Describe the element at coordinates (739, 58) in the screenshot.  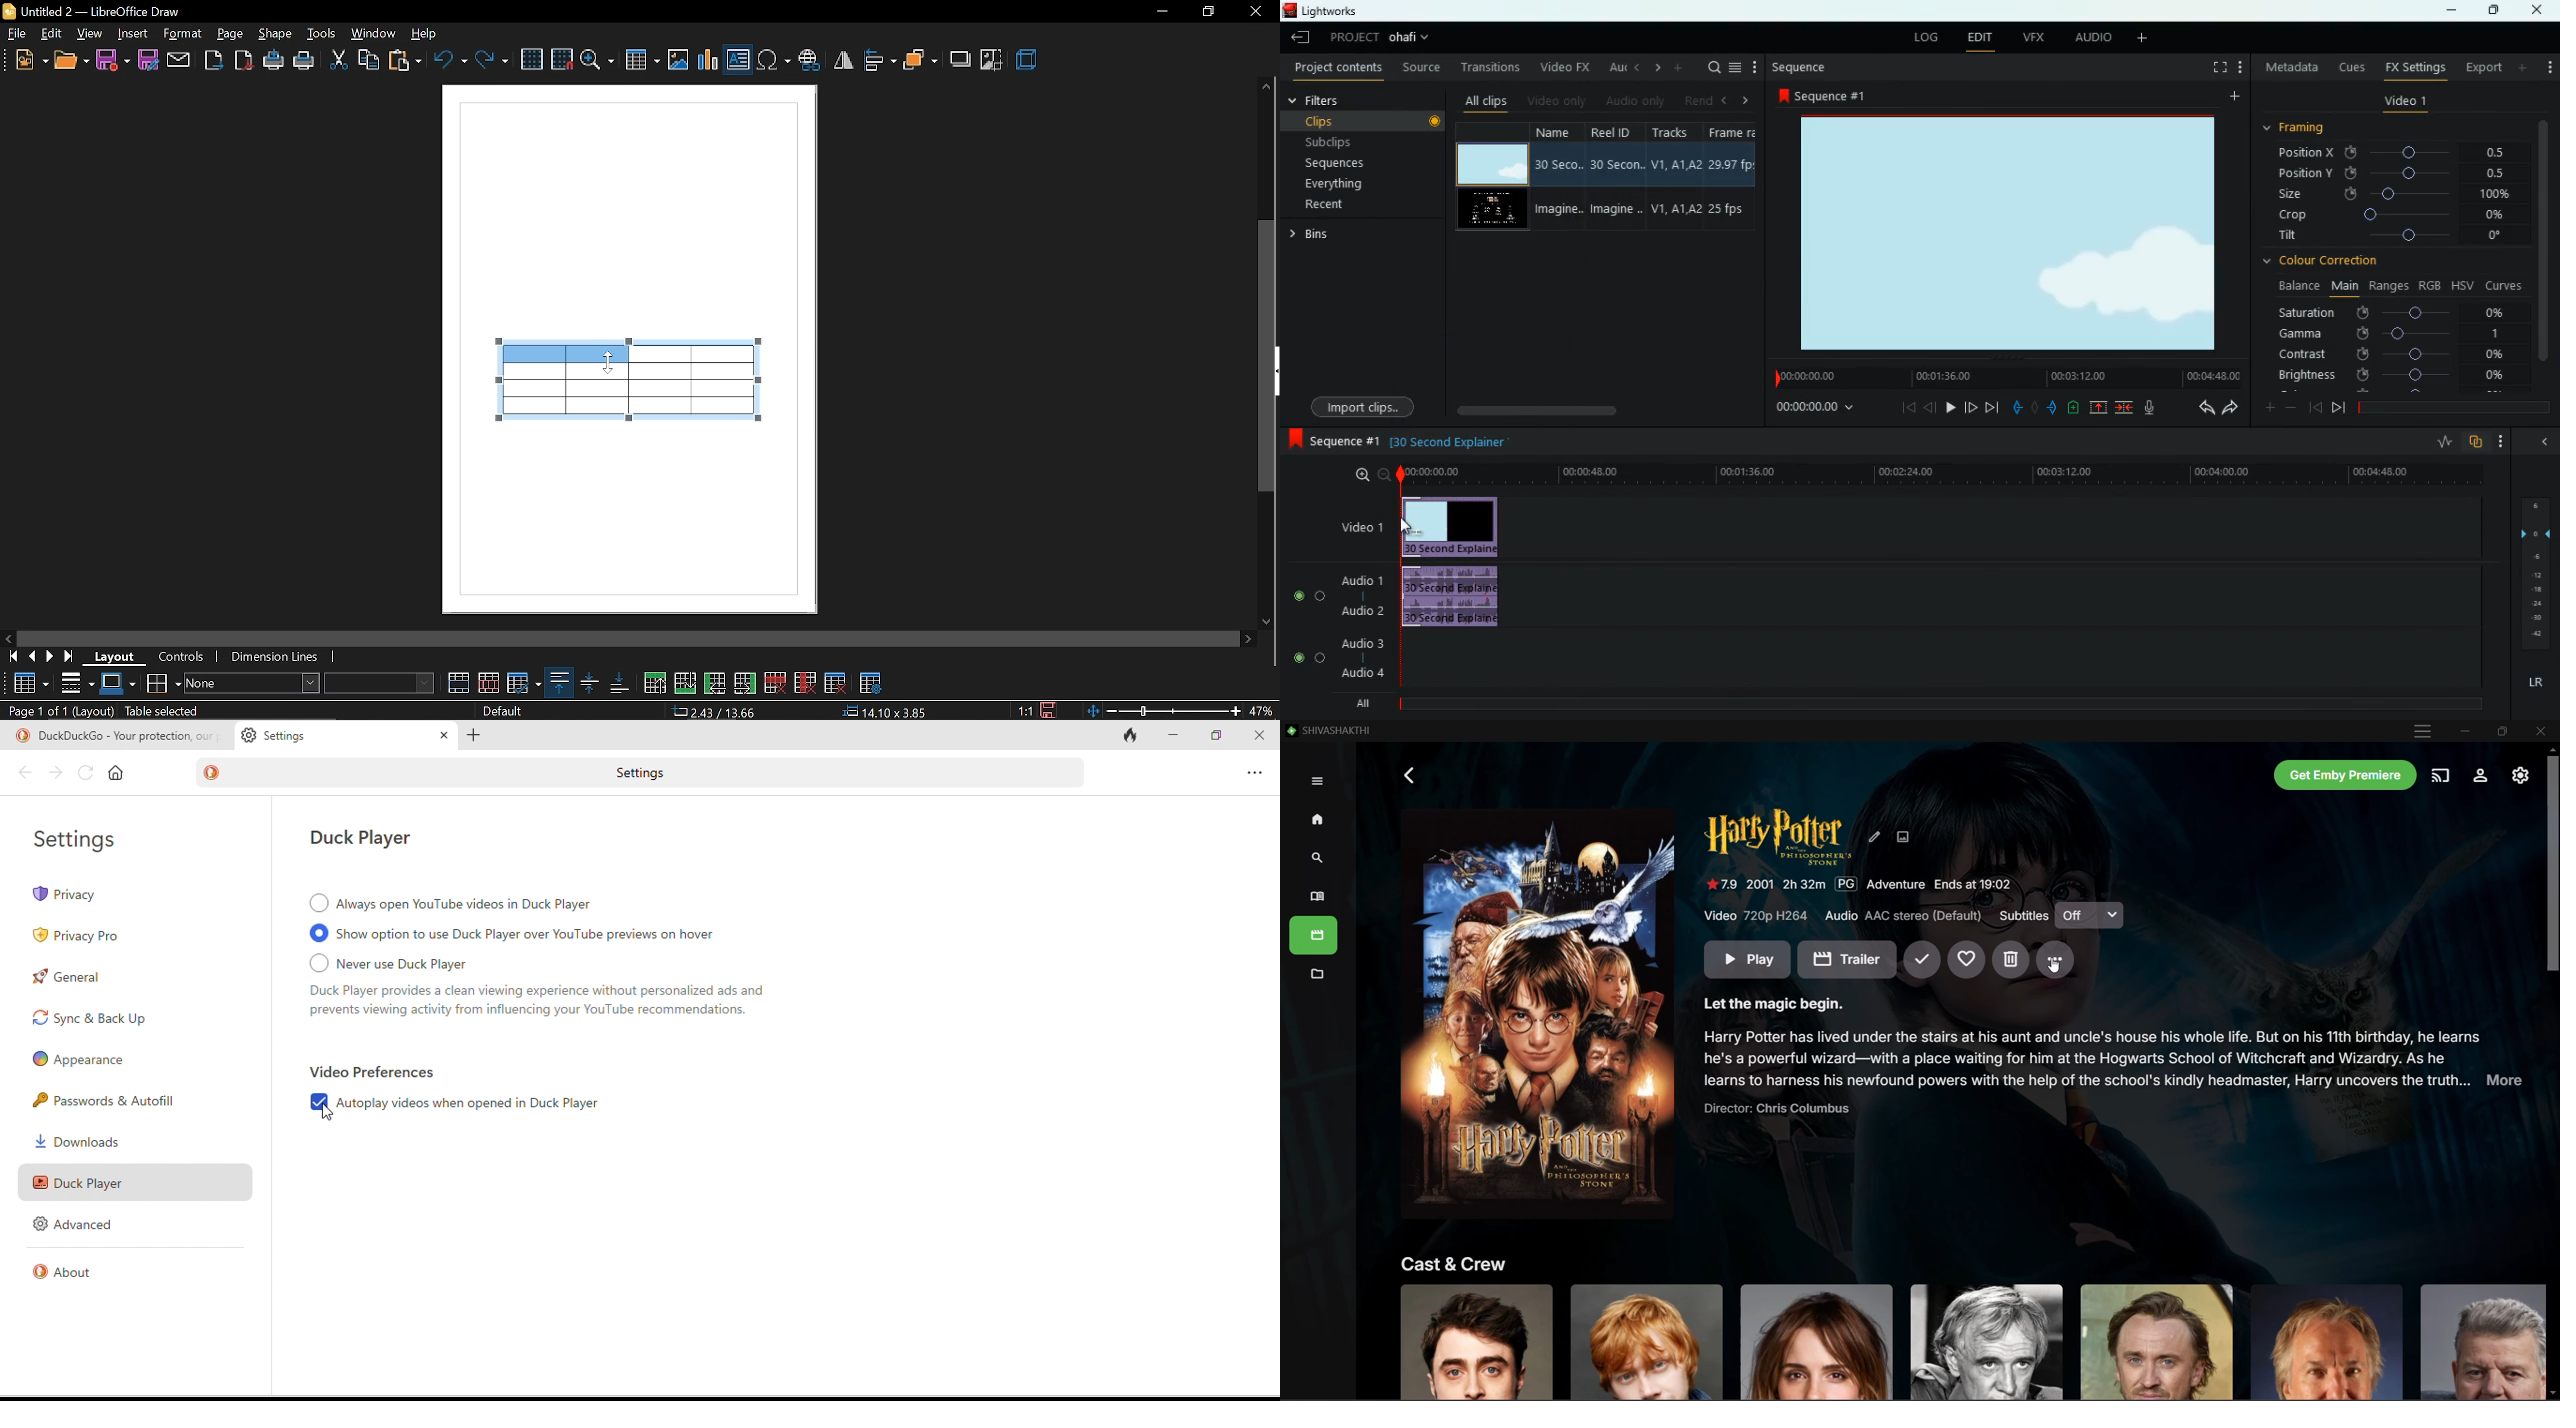
I see `insert text` at that location.